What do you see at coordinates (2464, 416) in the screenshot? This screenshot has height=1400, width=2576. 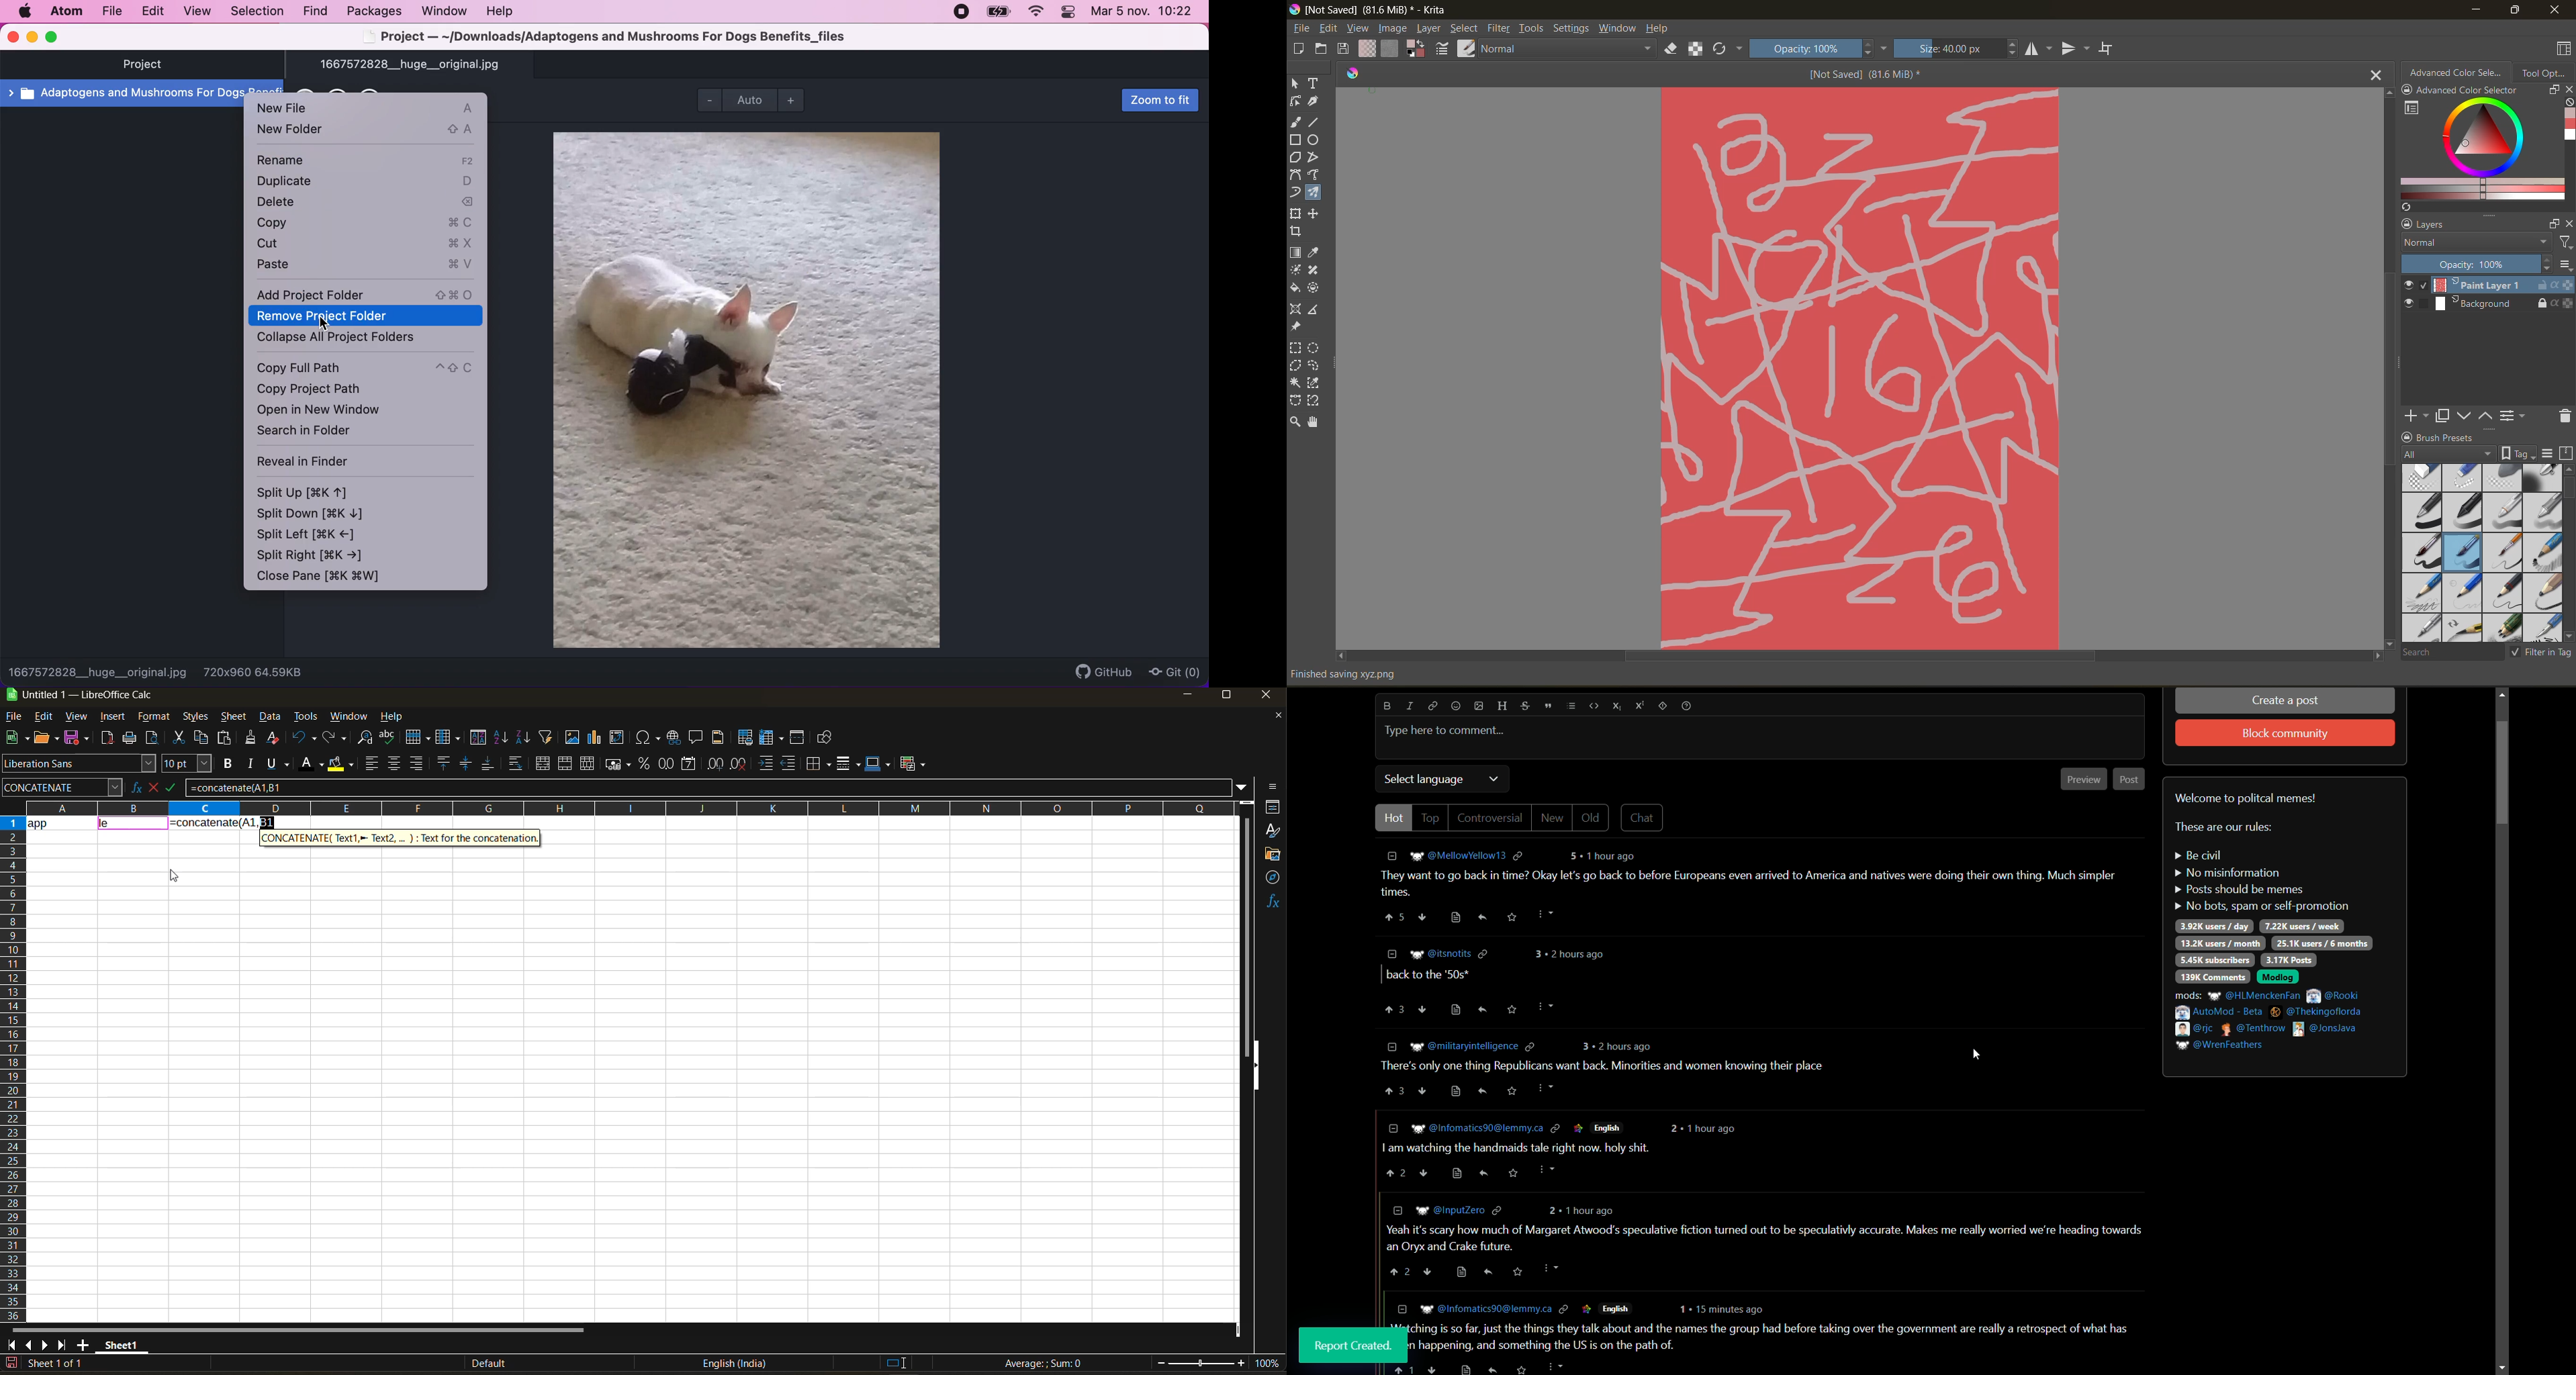 I see `mask down` at bounding box center [2464, 416].